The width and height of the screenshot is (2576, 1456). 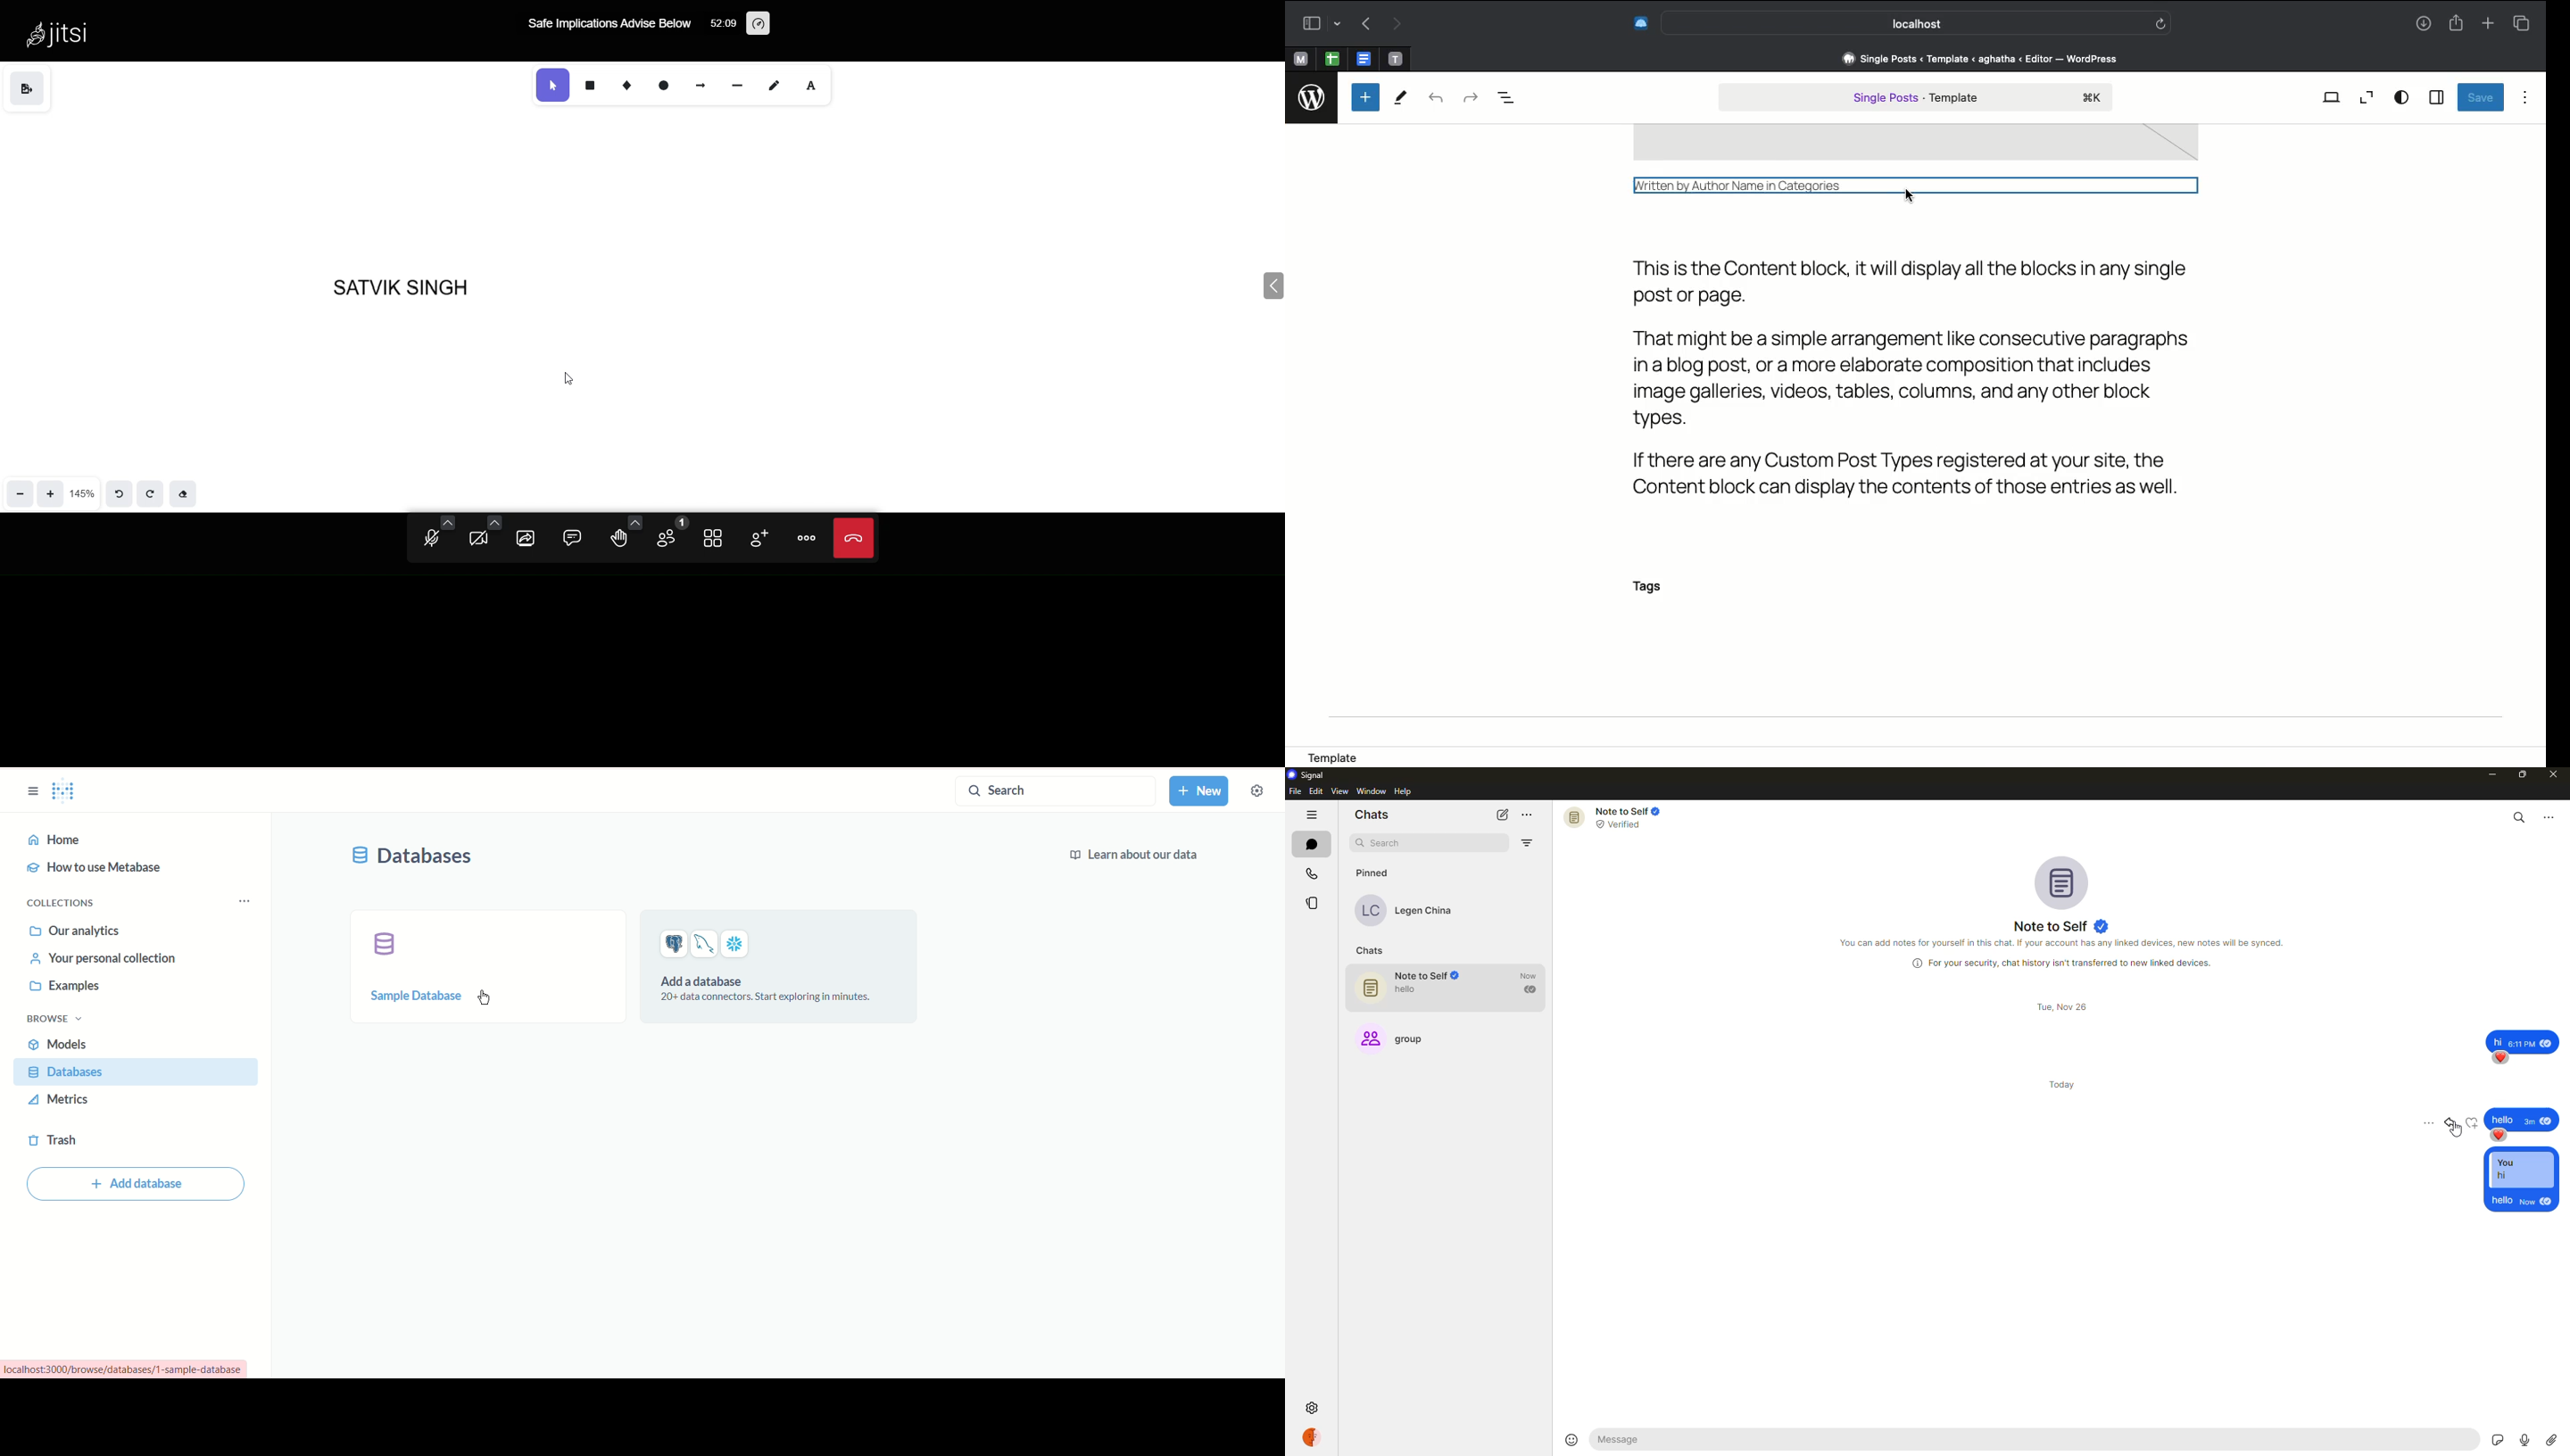 What do you see at coordinates (851, 540) in the screenshot?
I see `end call` at bounding box center [851, 540].